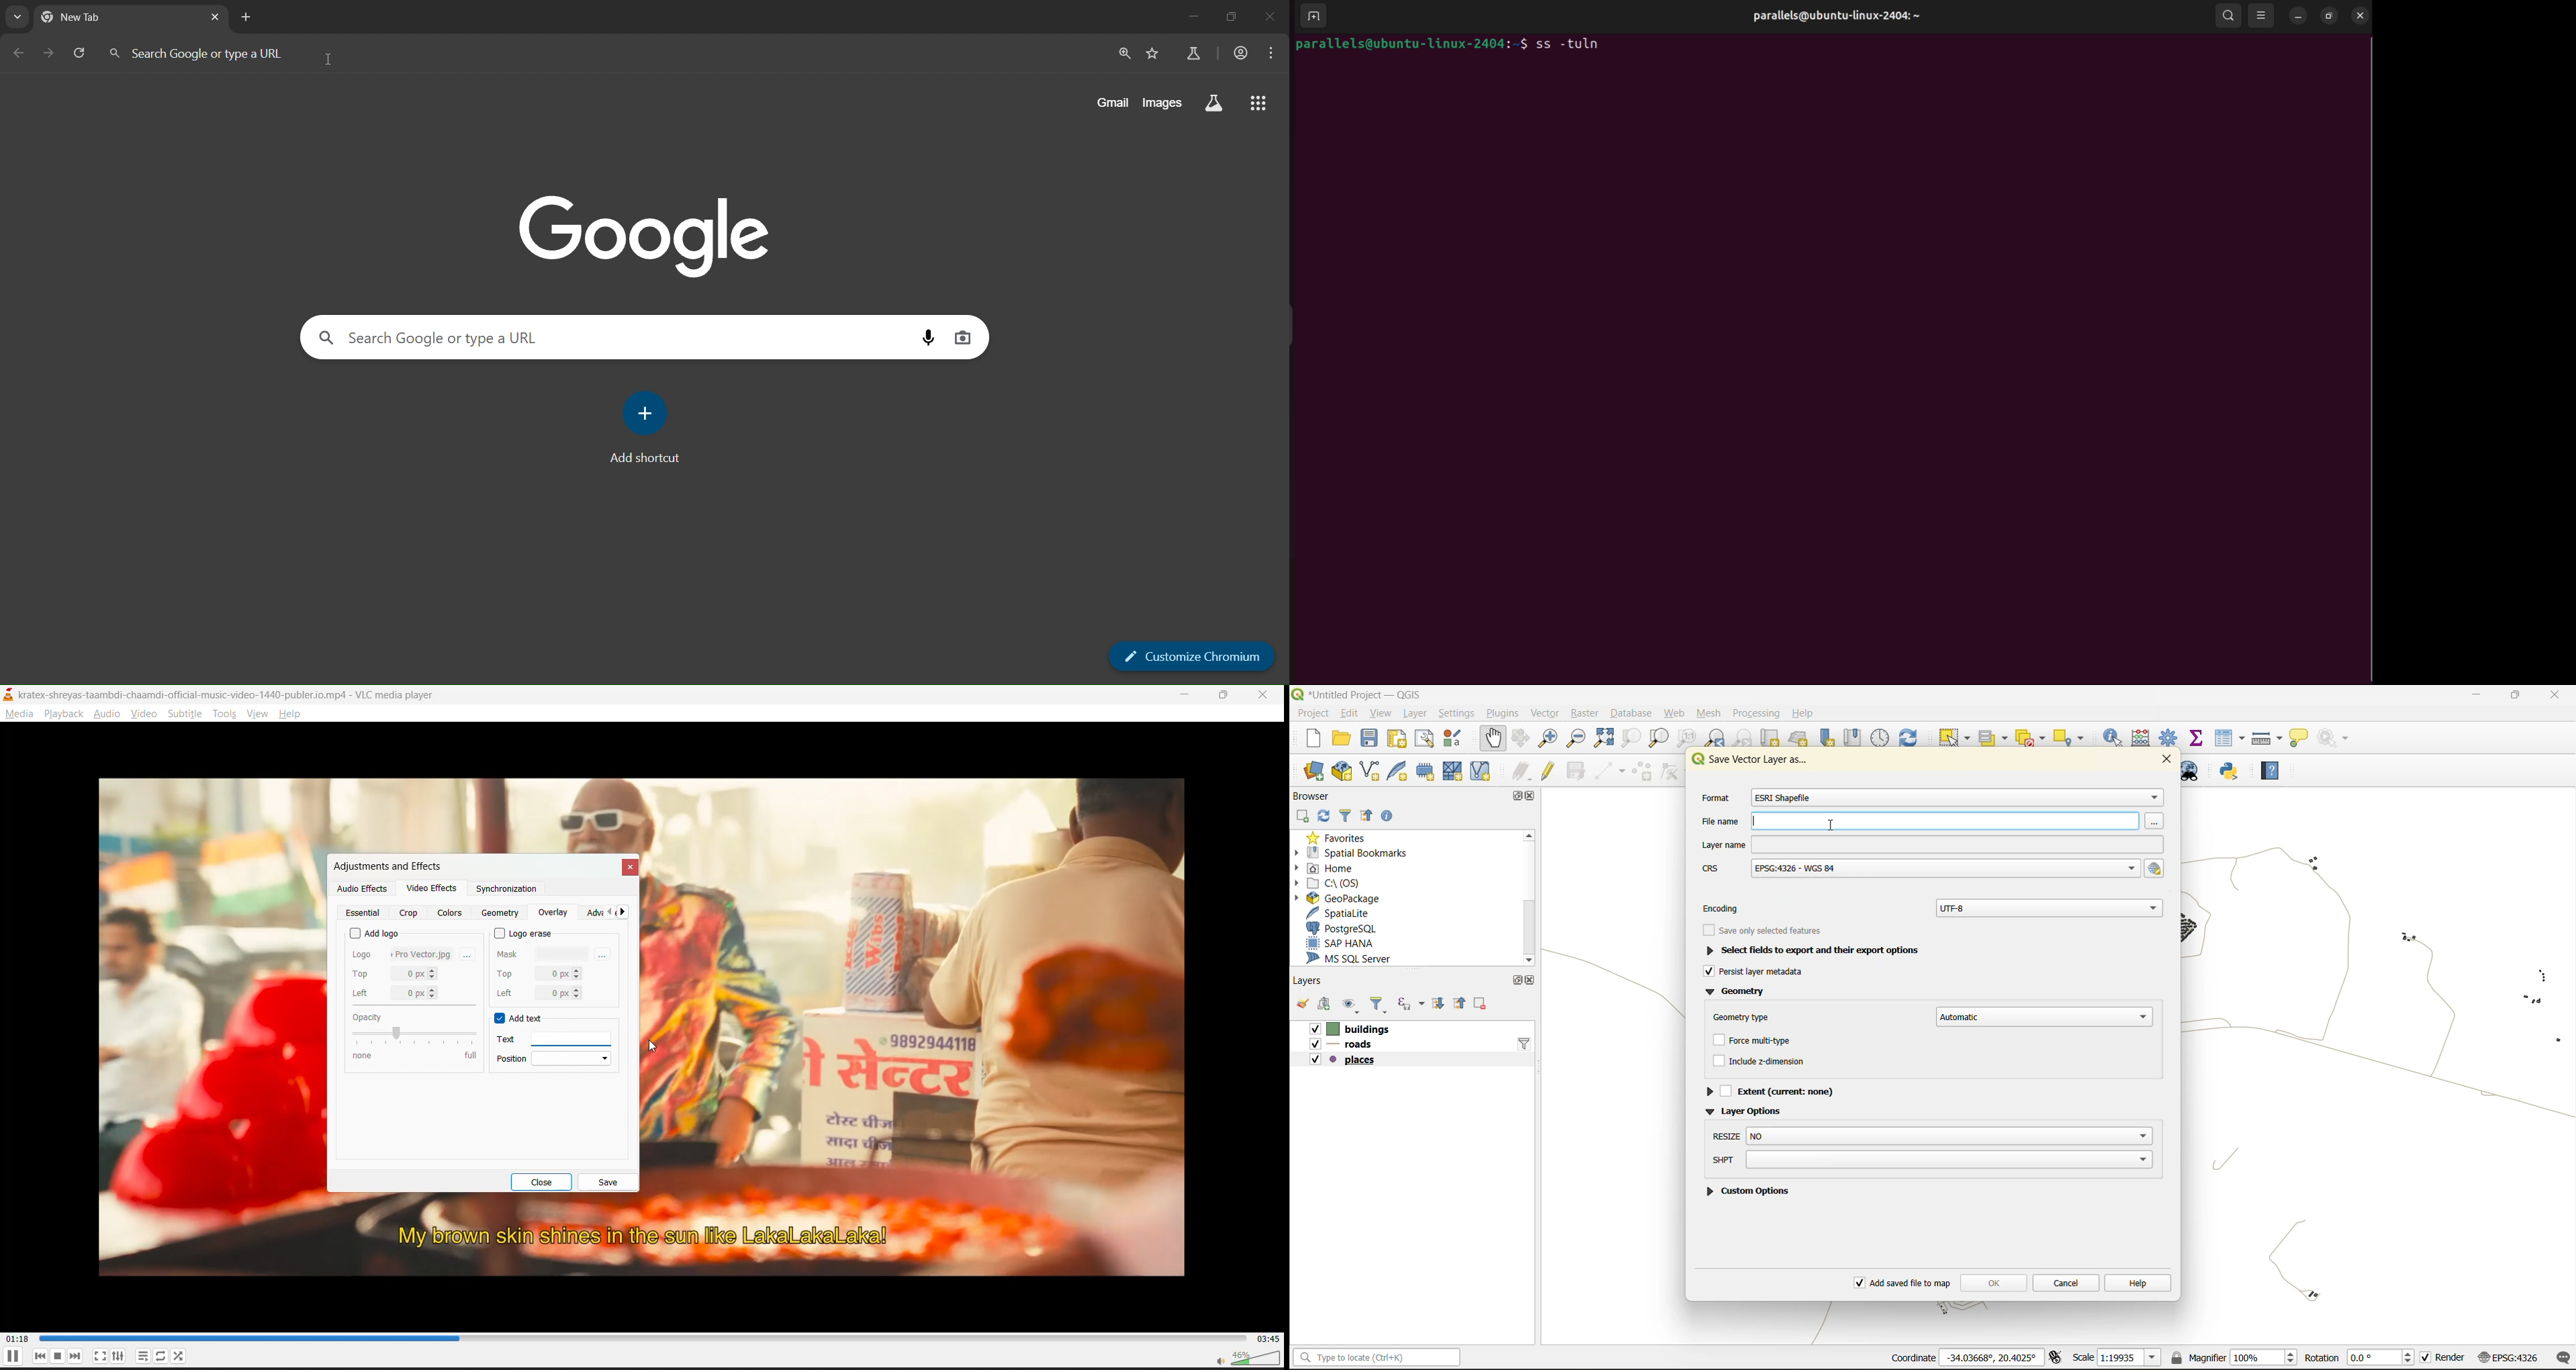 This screenshot has width=2576, height=1372. What do you see at coordinates (1996, 737) in the screenshot?
I see `select value` at bounding box center [1996, 737].